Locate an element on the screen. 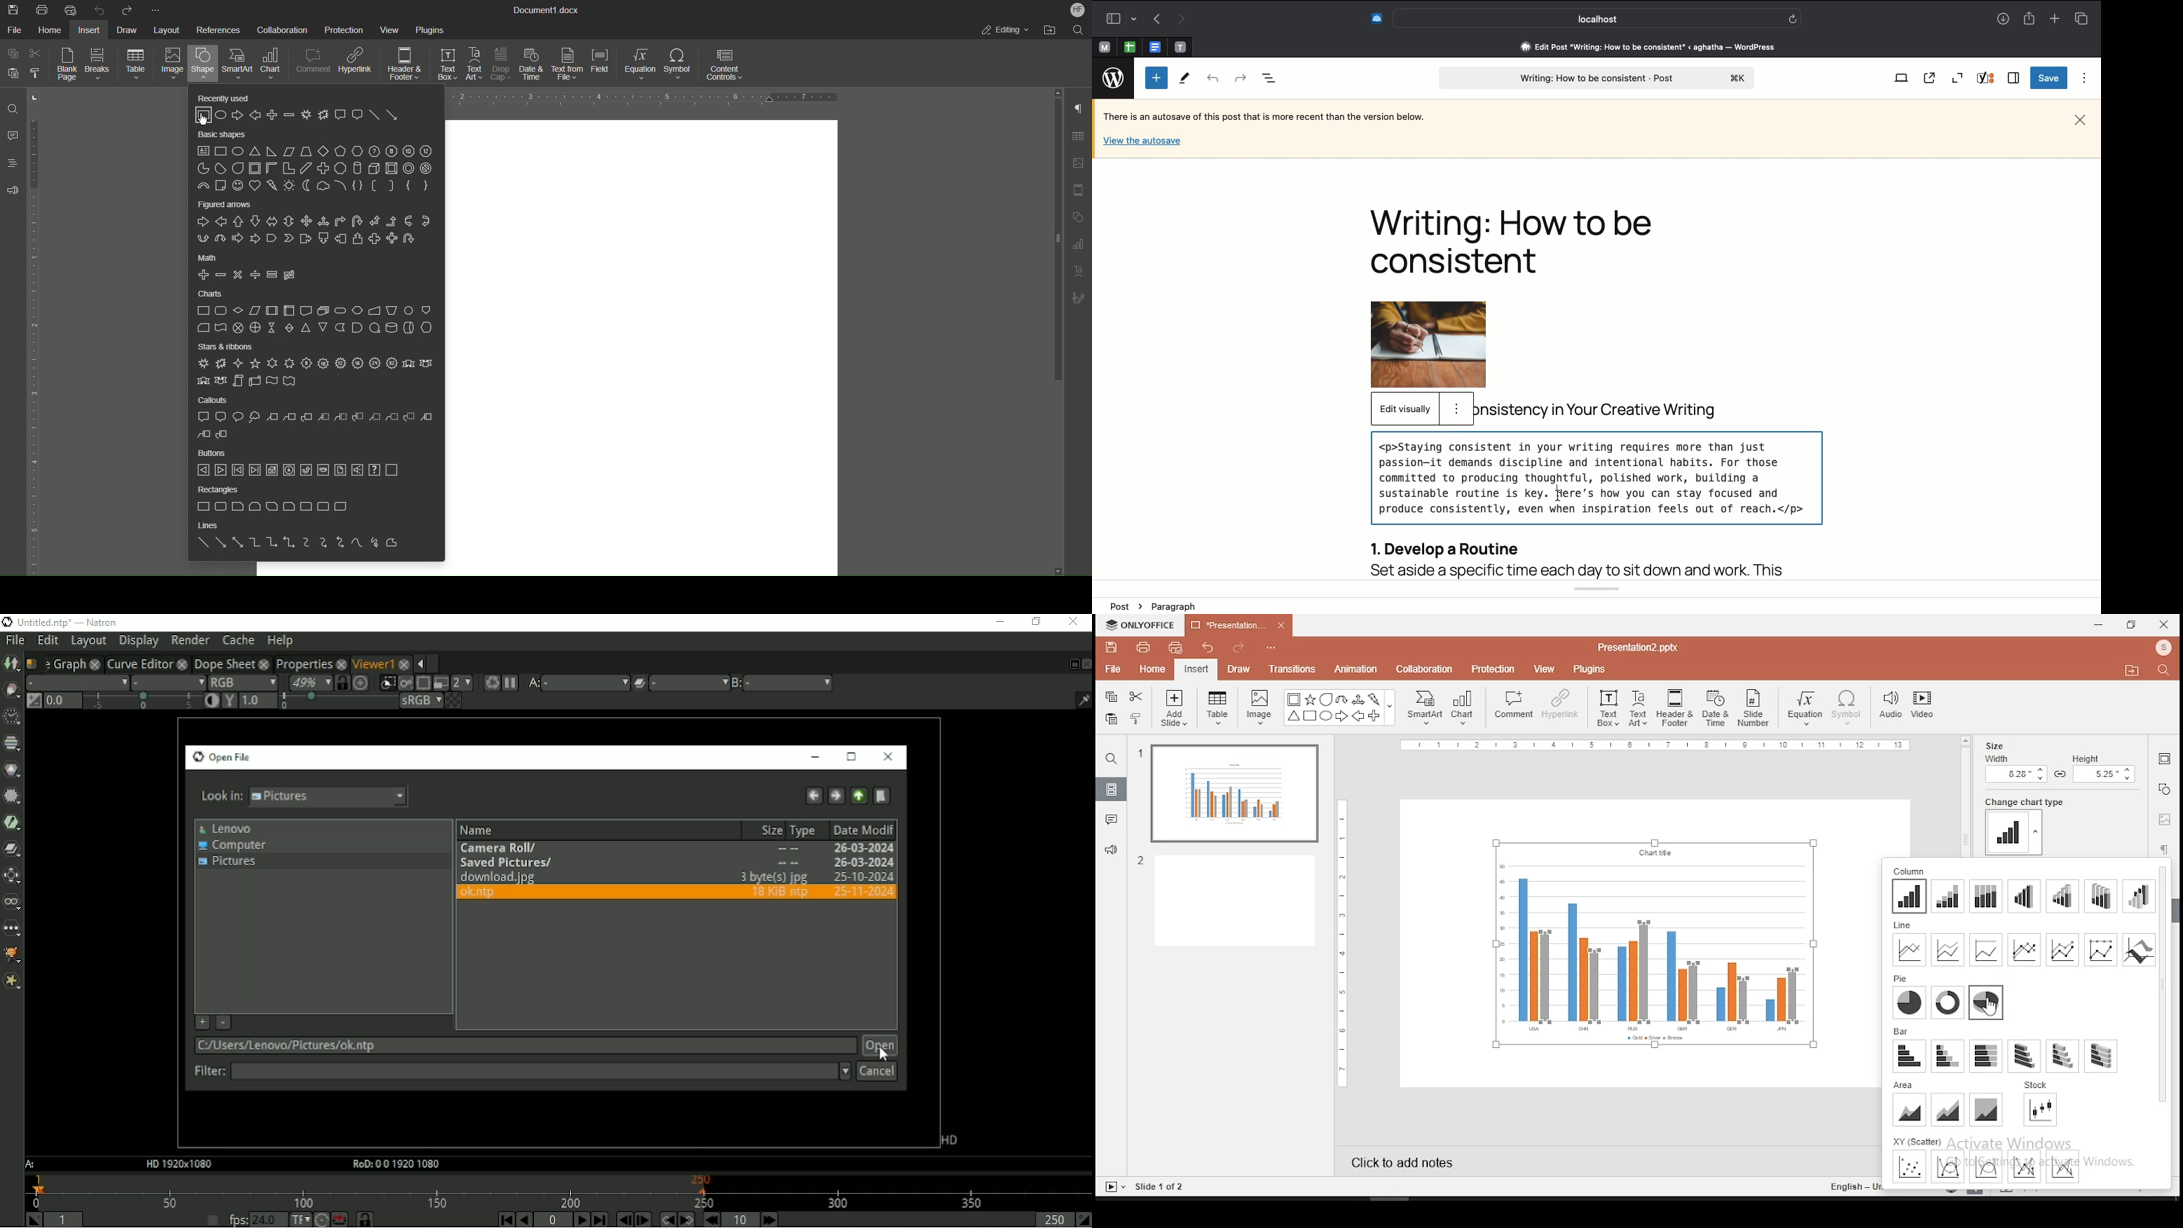 The width and height of the screenshot is (2184, 1232). paragraph settings is located at coordinates (2165, 849).